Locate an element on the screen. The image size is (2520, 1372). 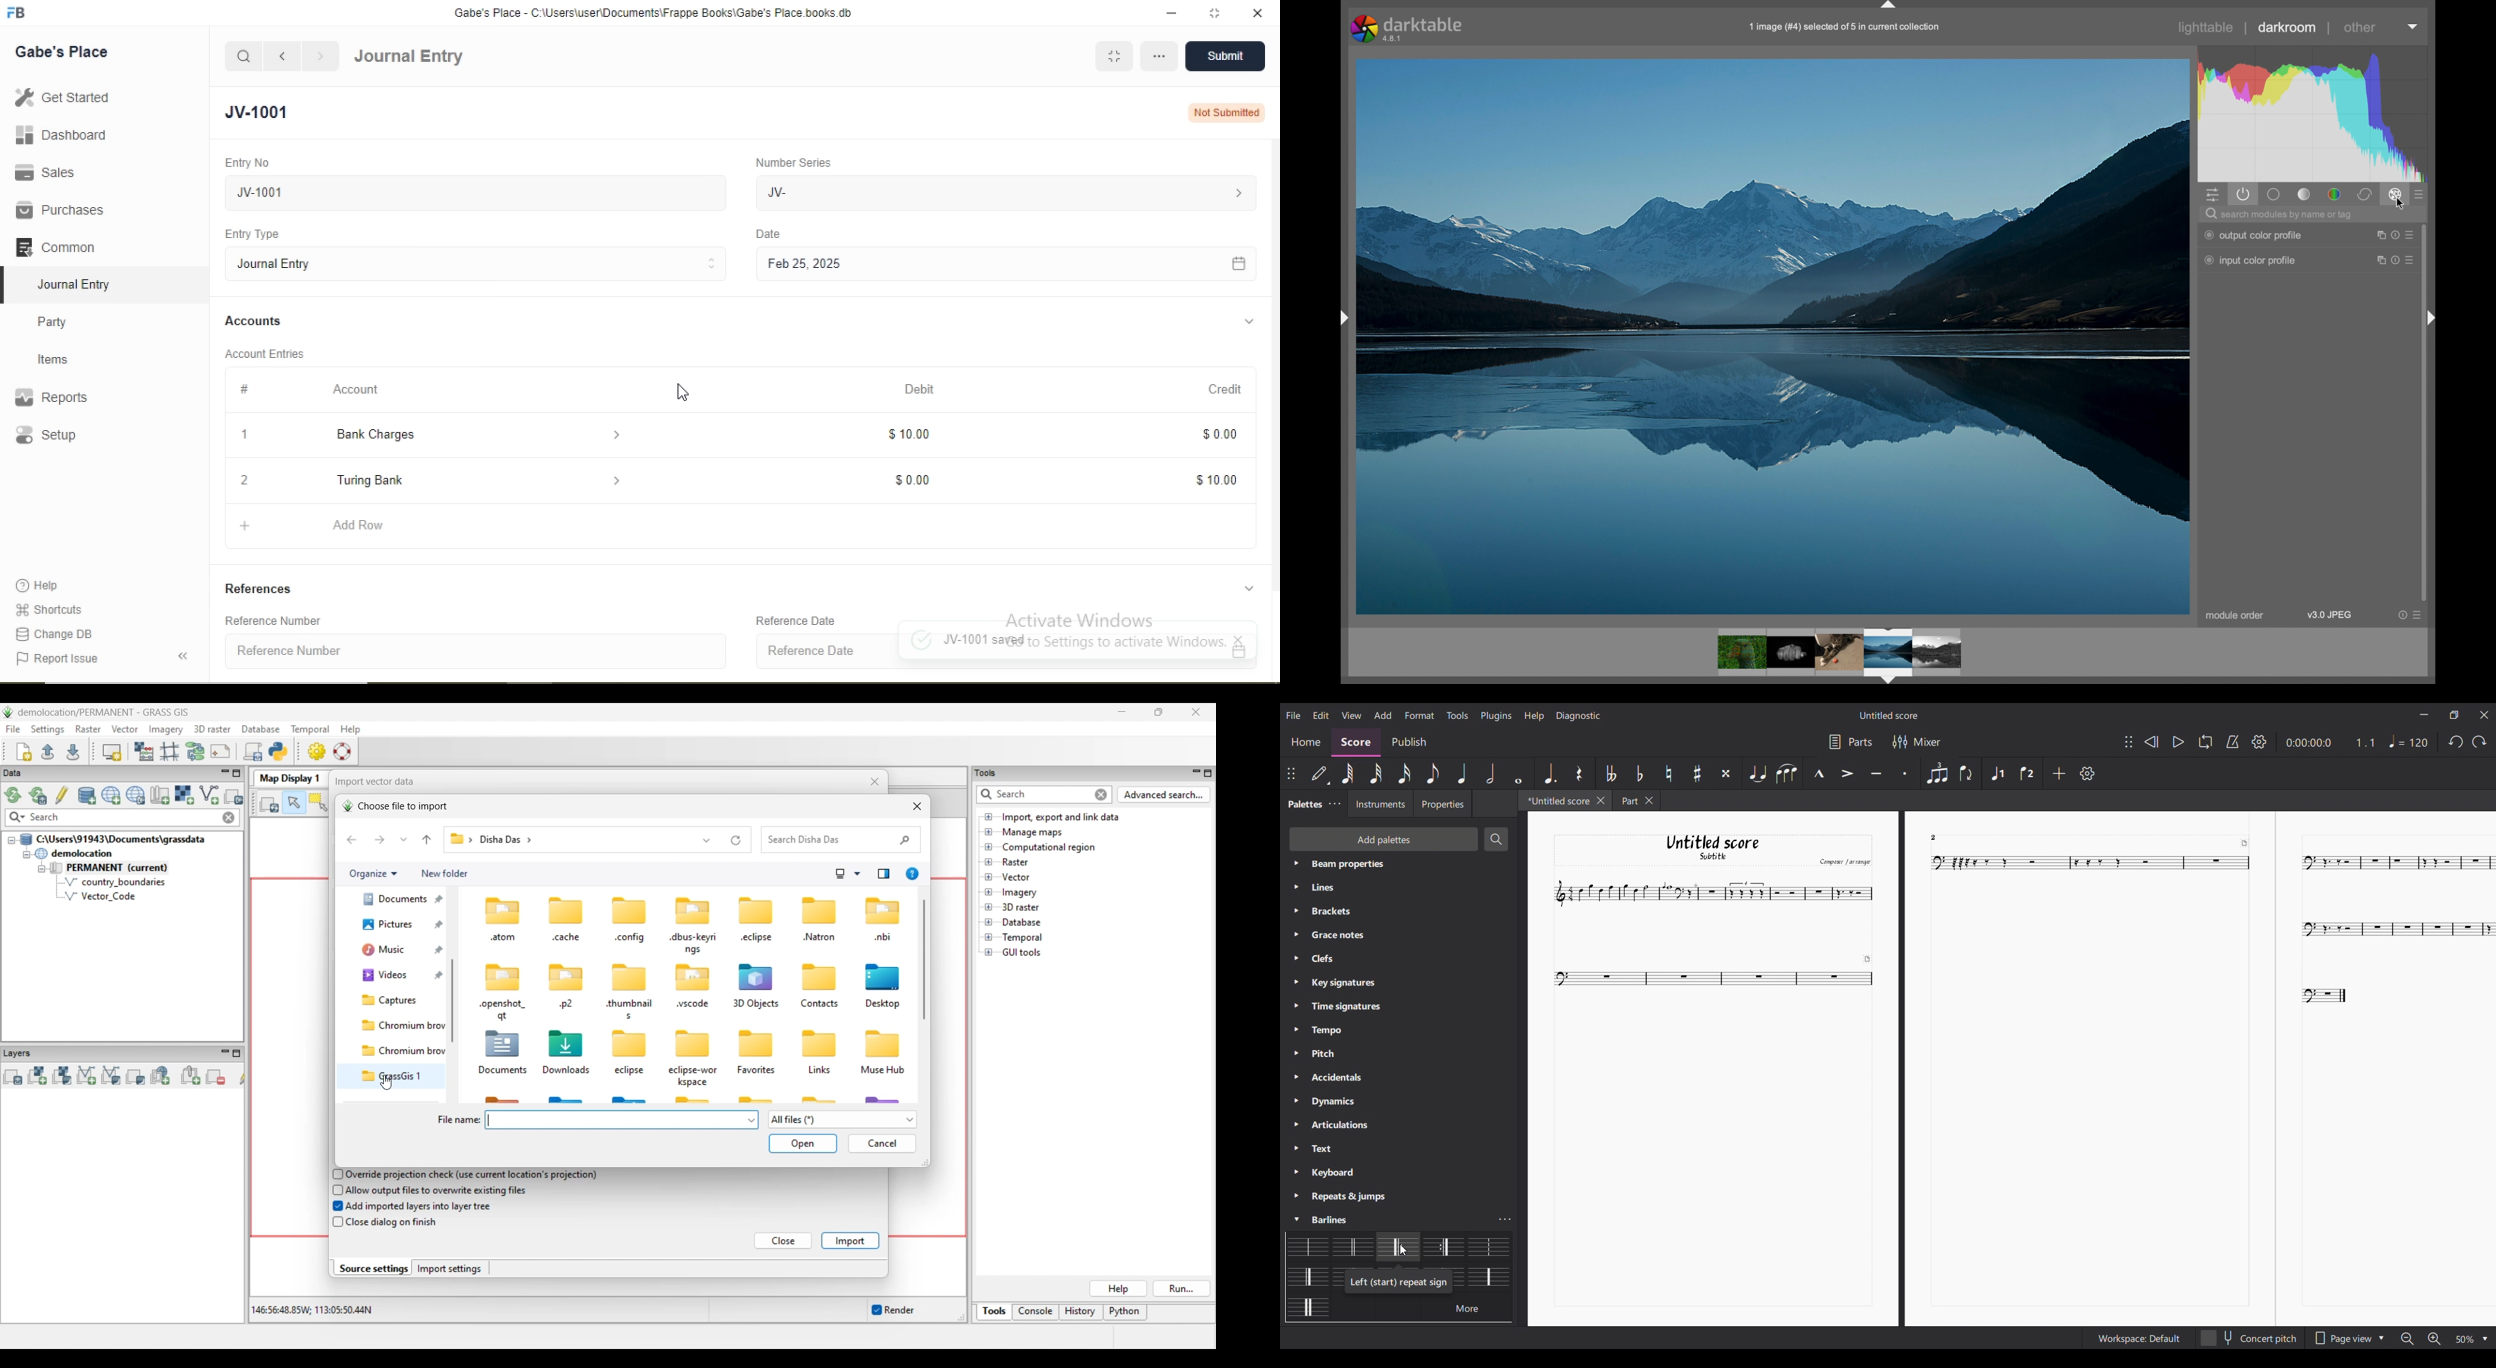
2 is located at coordinates (241, 481).